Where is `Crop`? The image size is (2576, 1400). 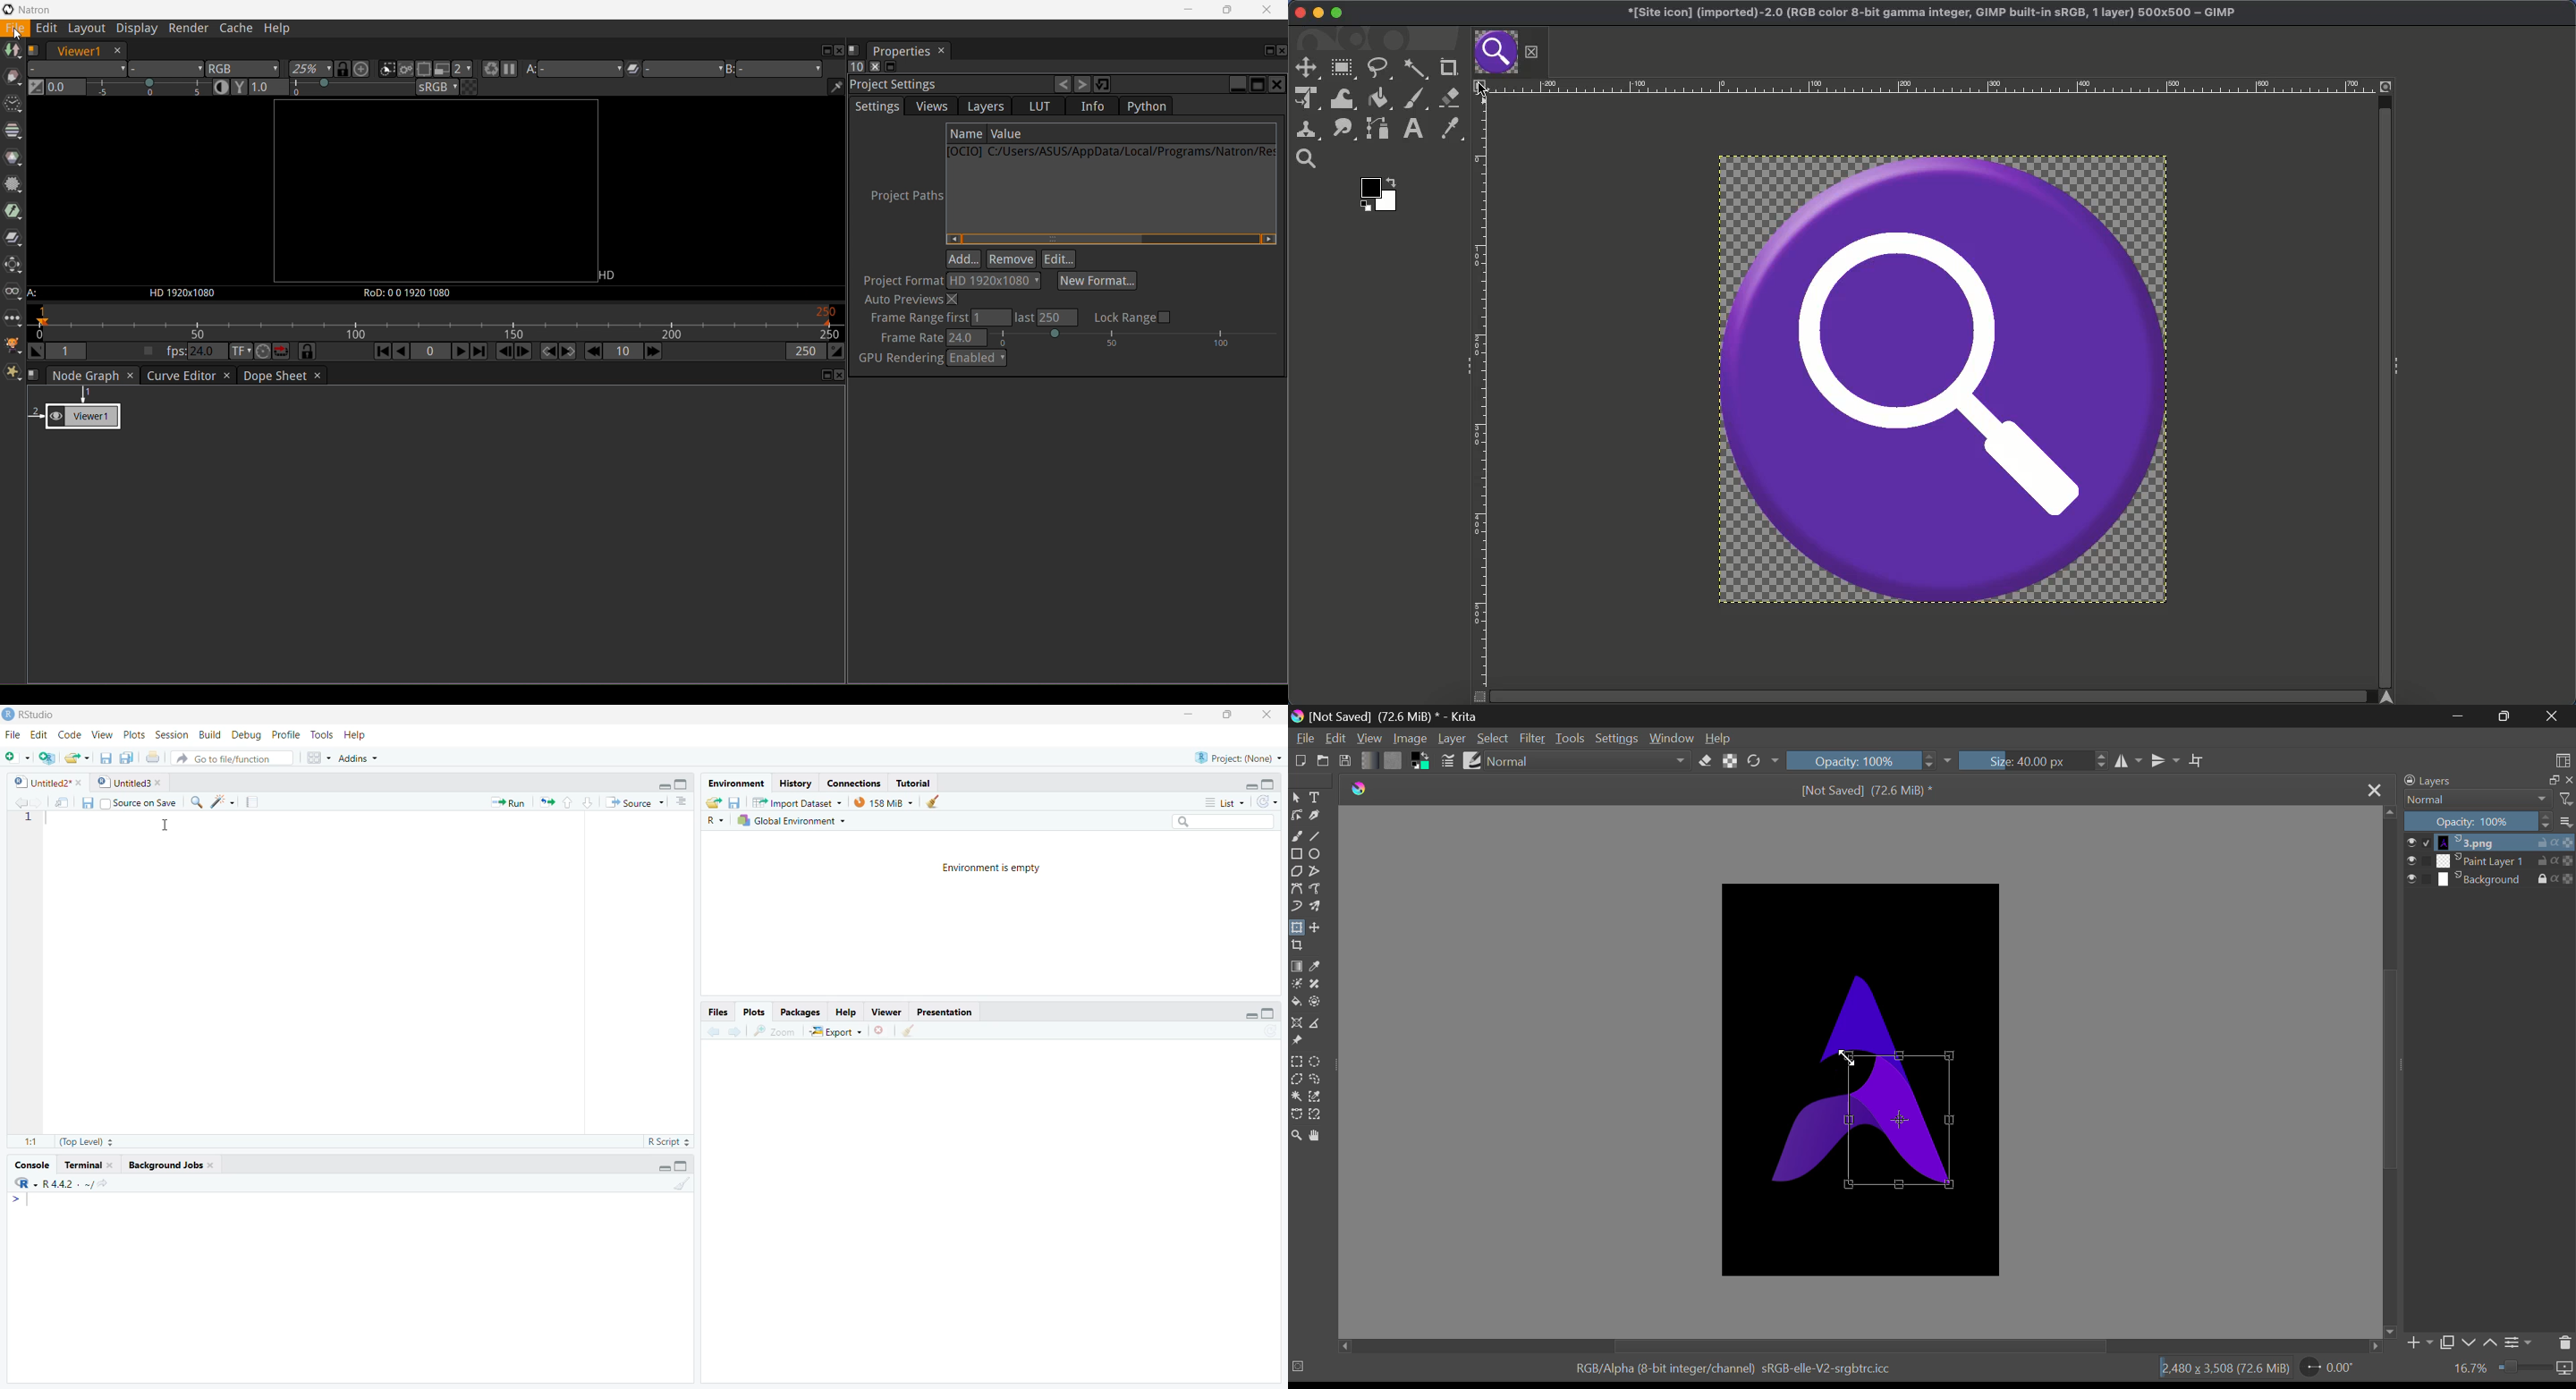 Crop is located at coordinates (1448, 65).